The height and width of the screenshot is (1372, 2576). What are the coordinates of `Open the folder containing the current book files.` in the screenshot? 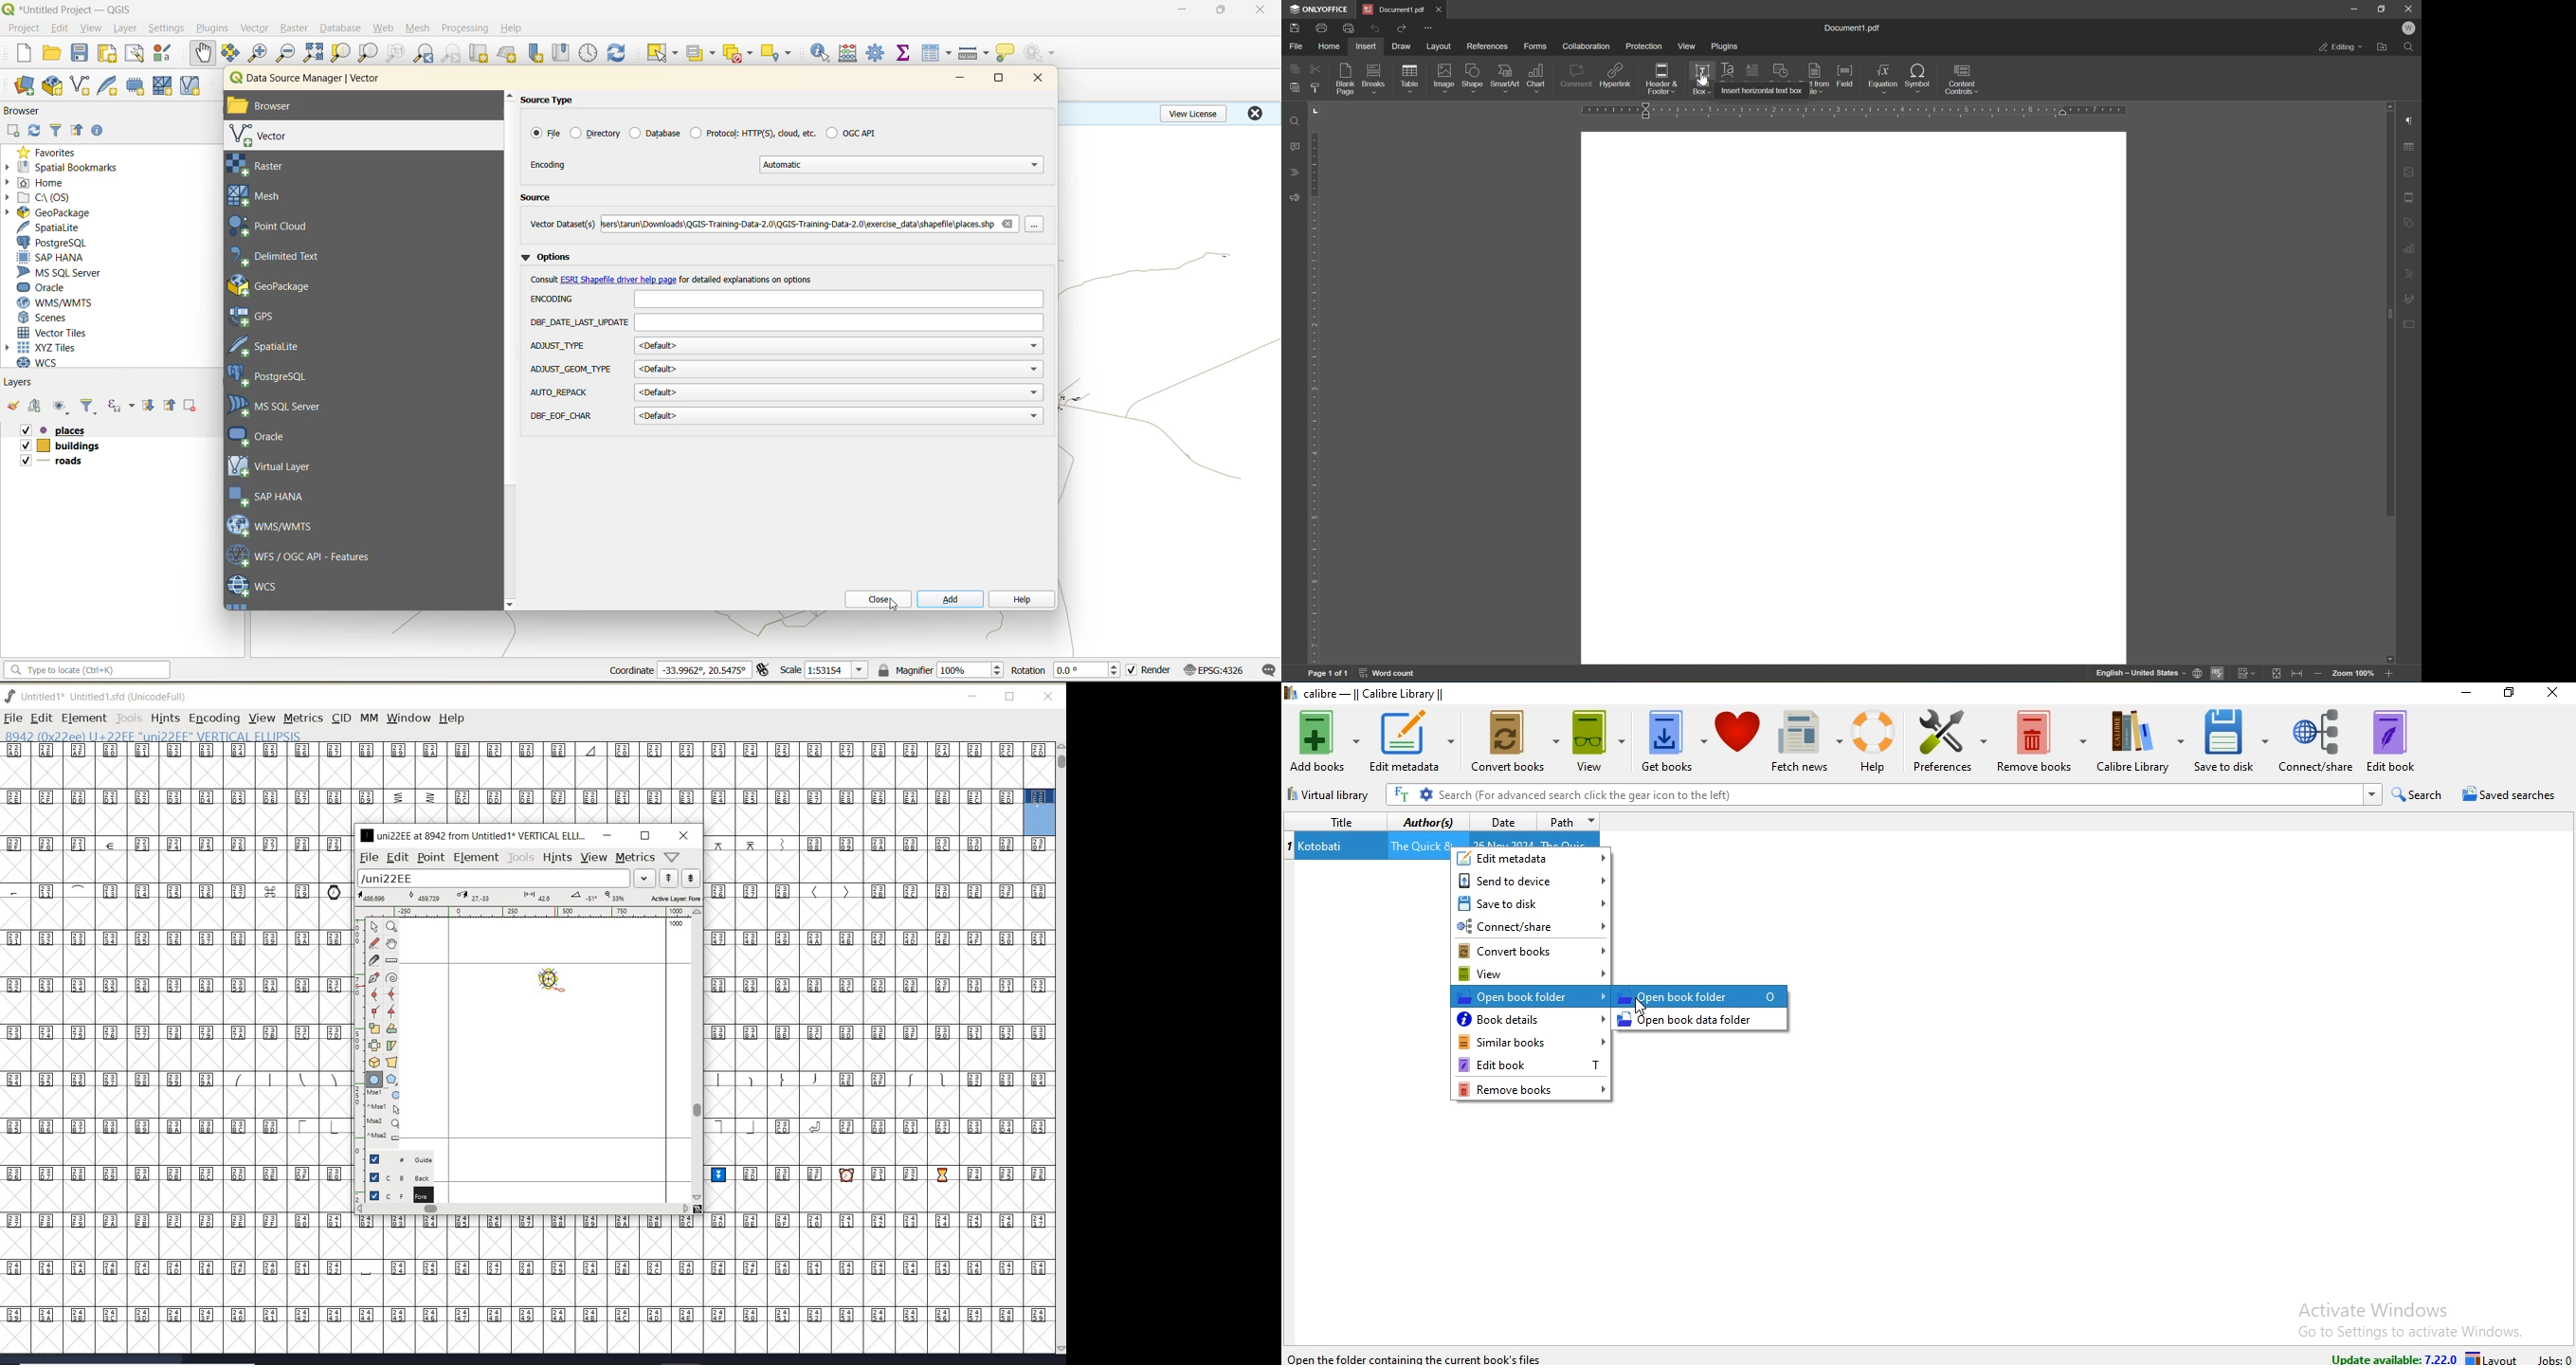 It's located at (1423, 1357).